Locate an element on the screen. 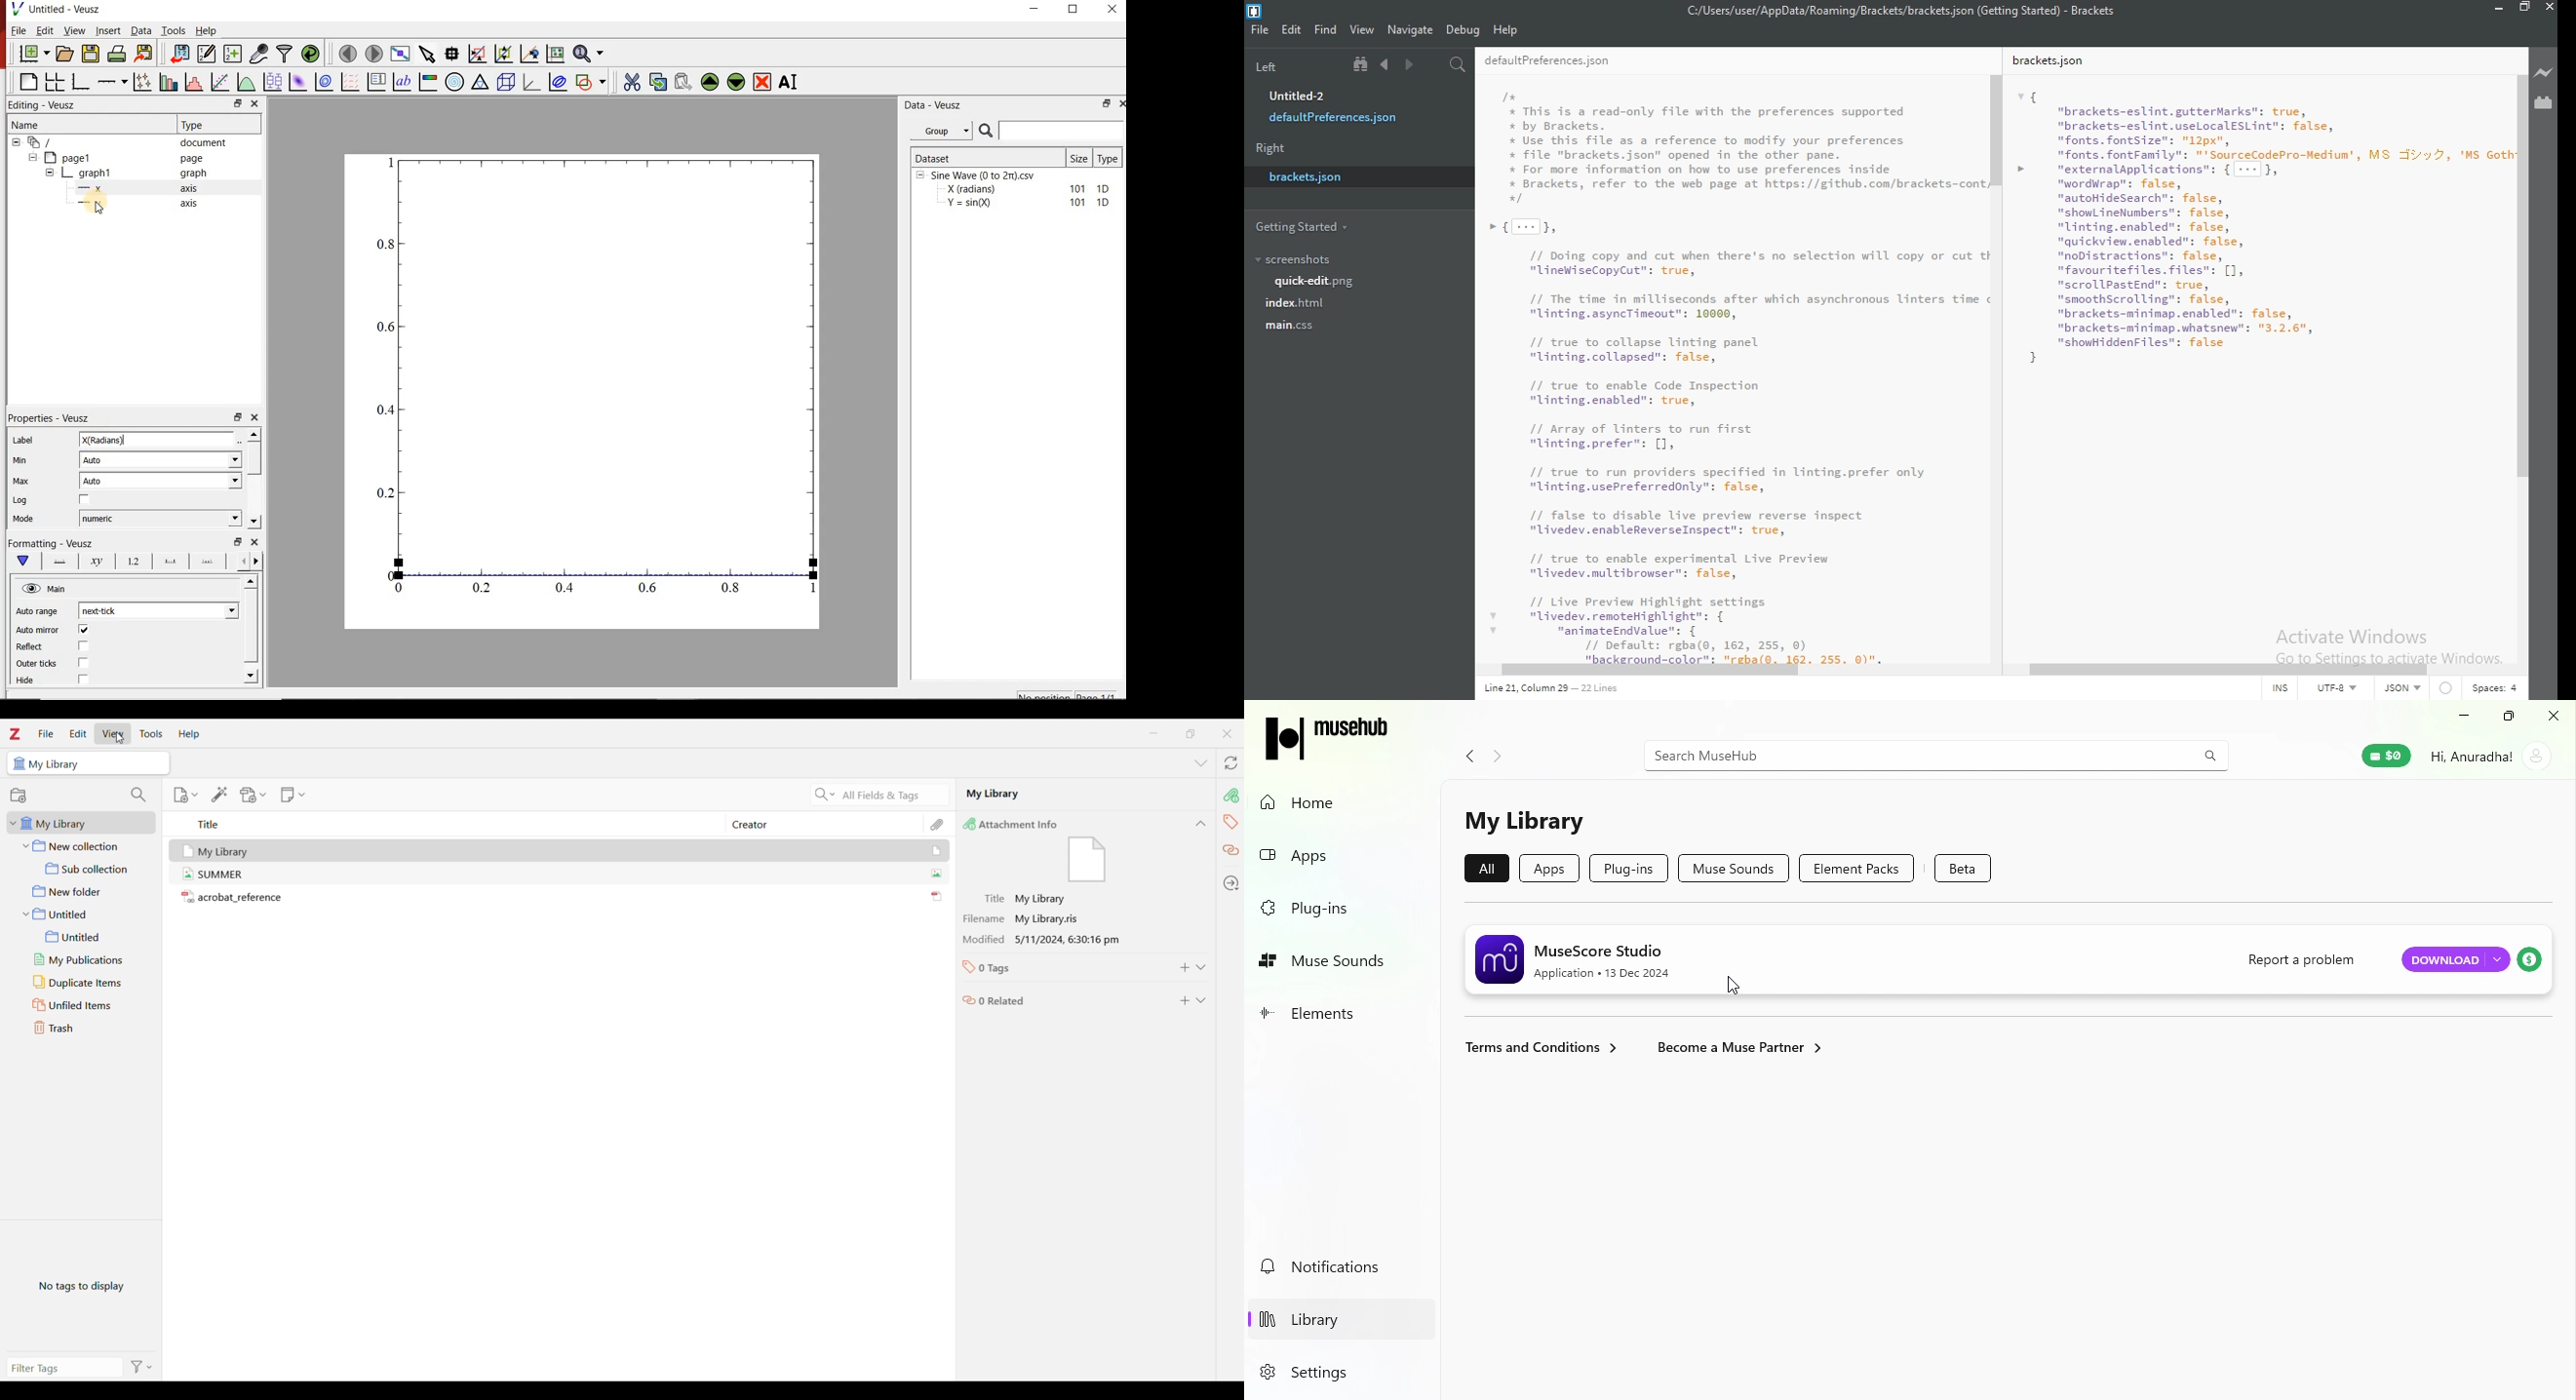 Image resolution: width=2576 pixels, height=1400 pixels. Selected file is located at coordinates (1086, 793).